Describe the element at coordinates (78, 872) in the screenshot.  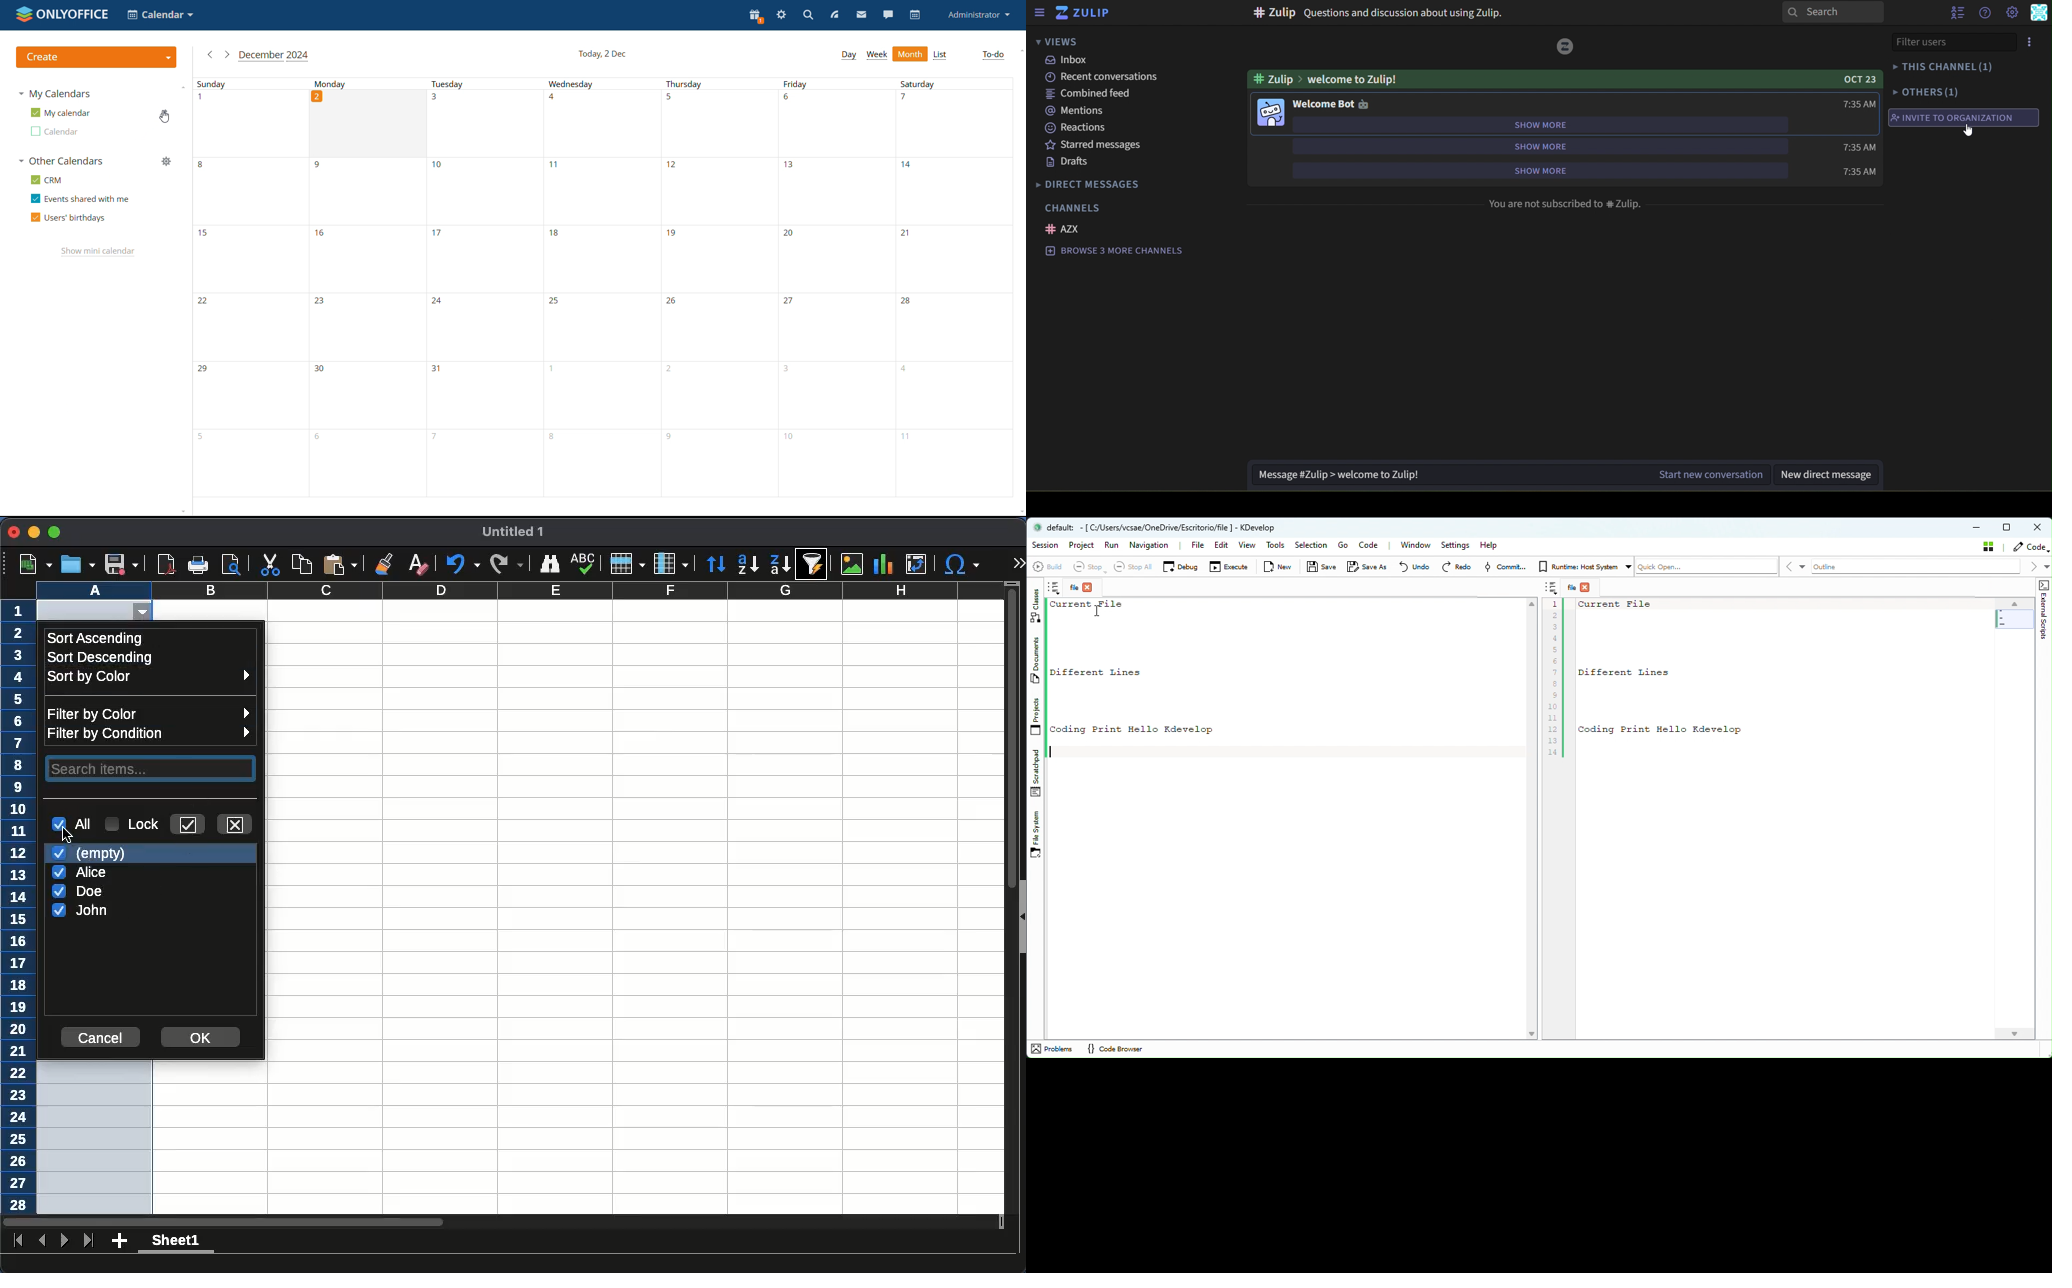
I see `Alice` at that location.